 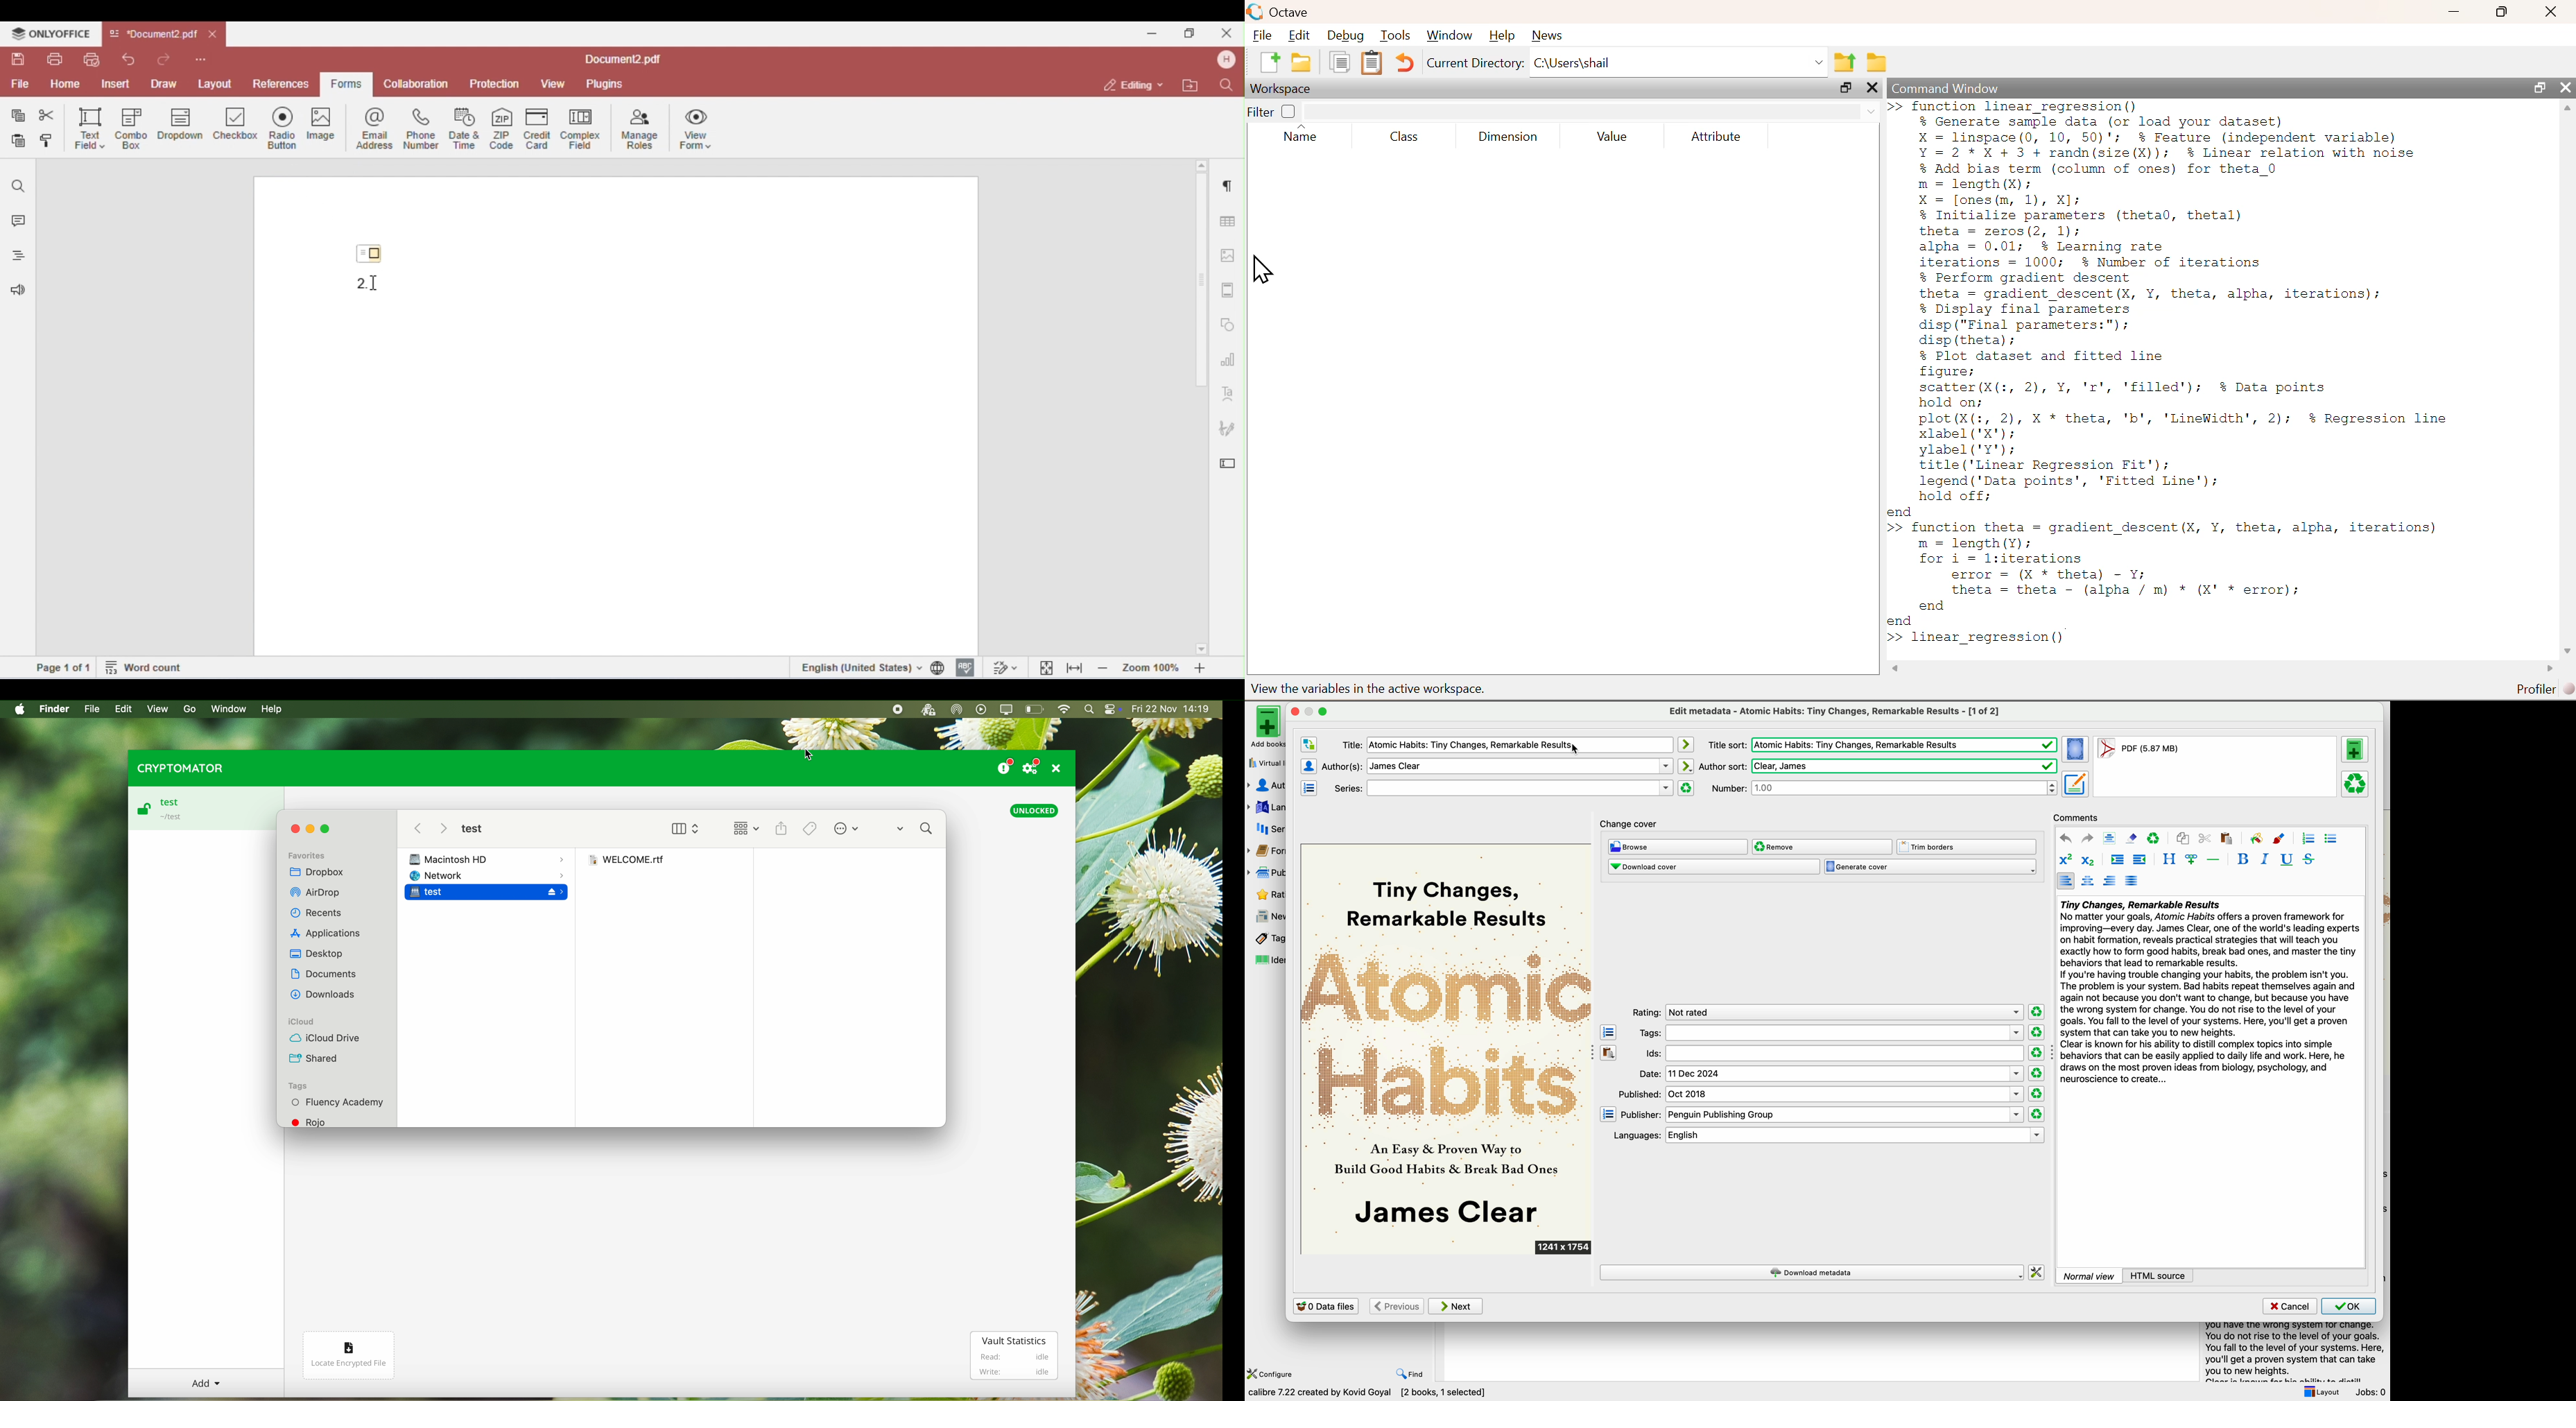 I want to click on clear rating, so click(x=2036, y=1032).